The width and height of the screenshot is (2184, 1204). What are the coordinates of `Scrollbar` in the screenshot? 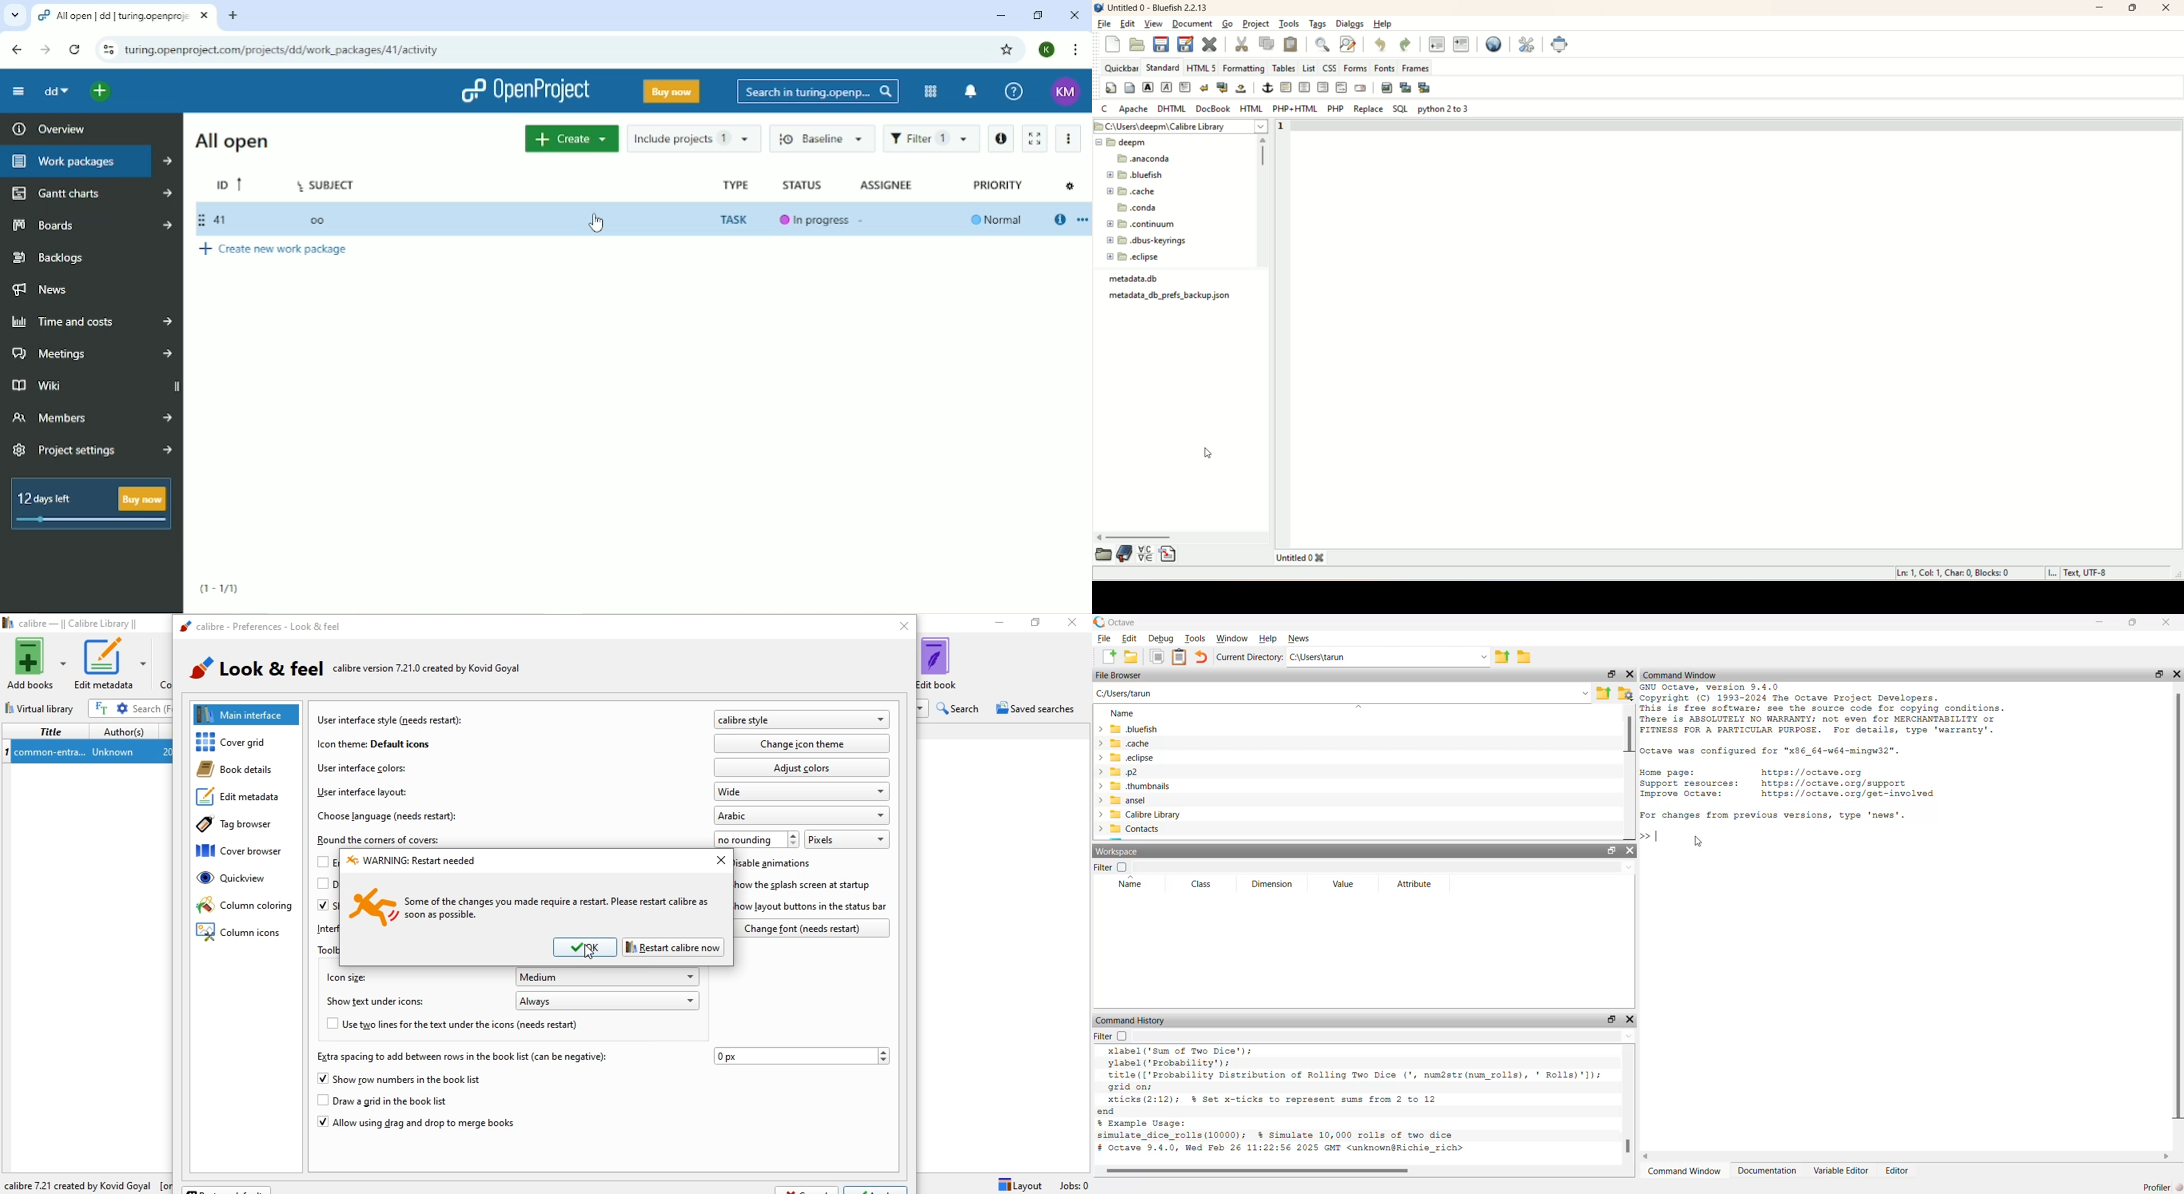 It's located at (1256, 1172).